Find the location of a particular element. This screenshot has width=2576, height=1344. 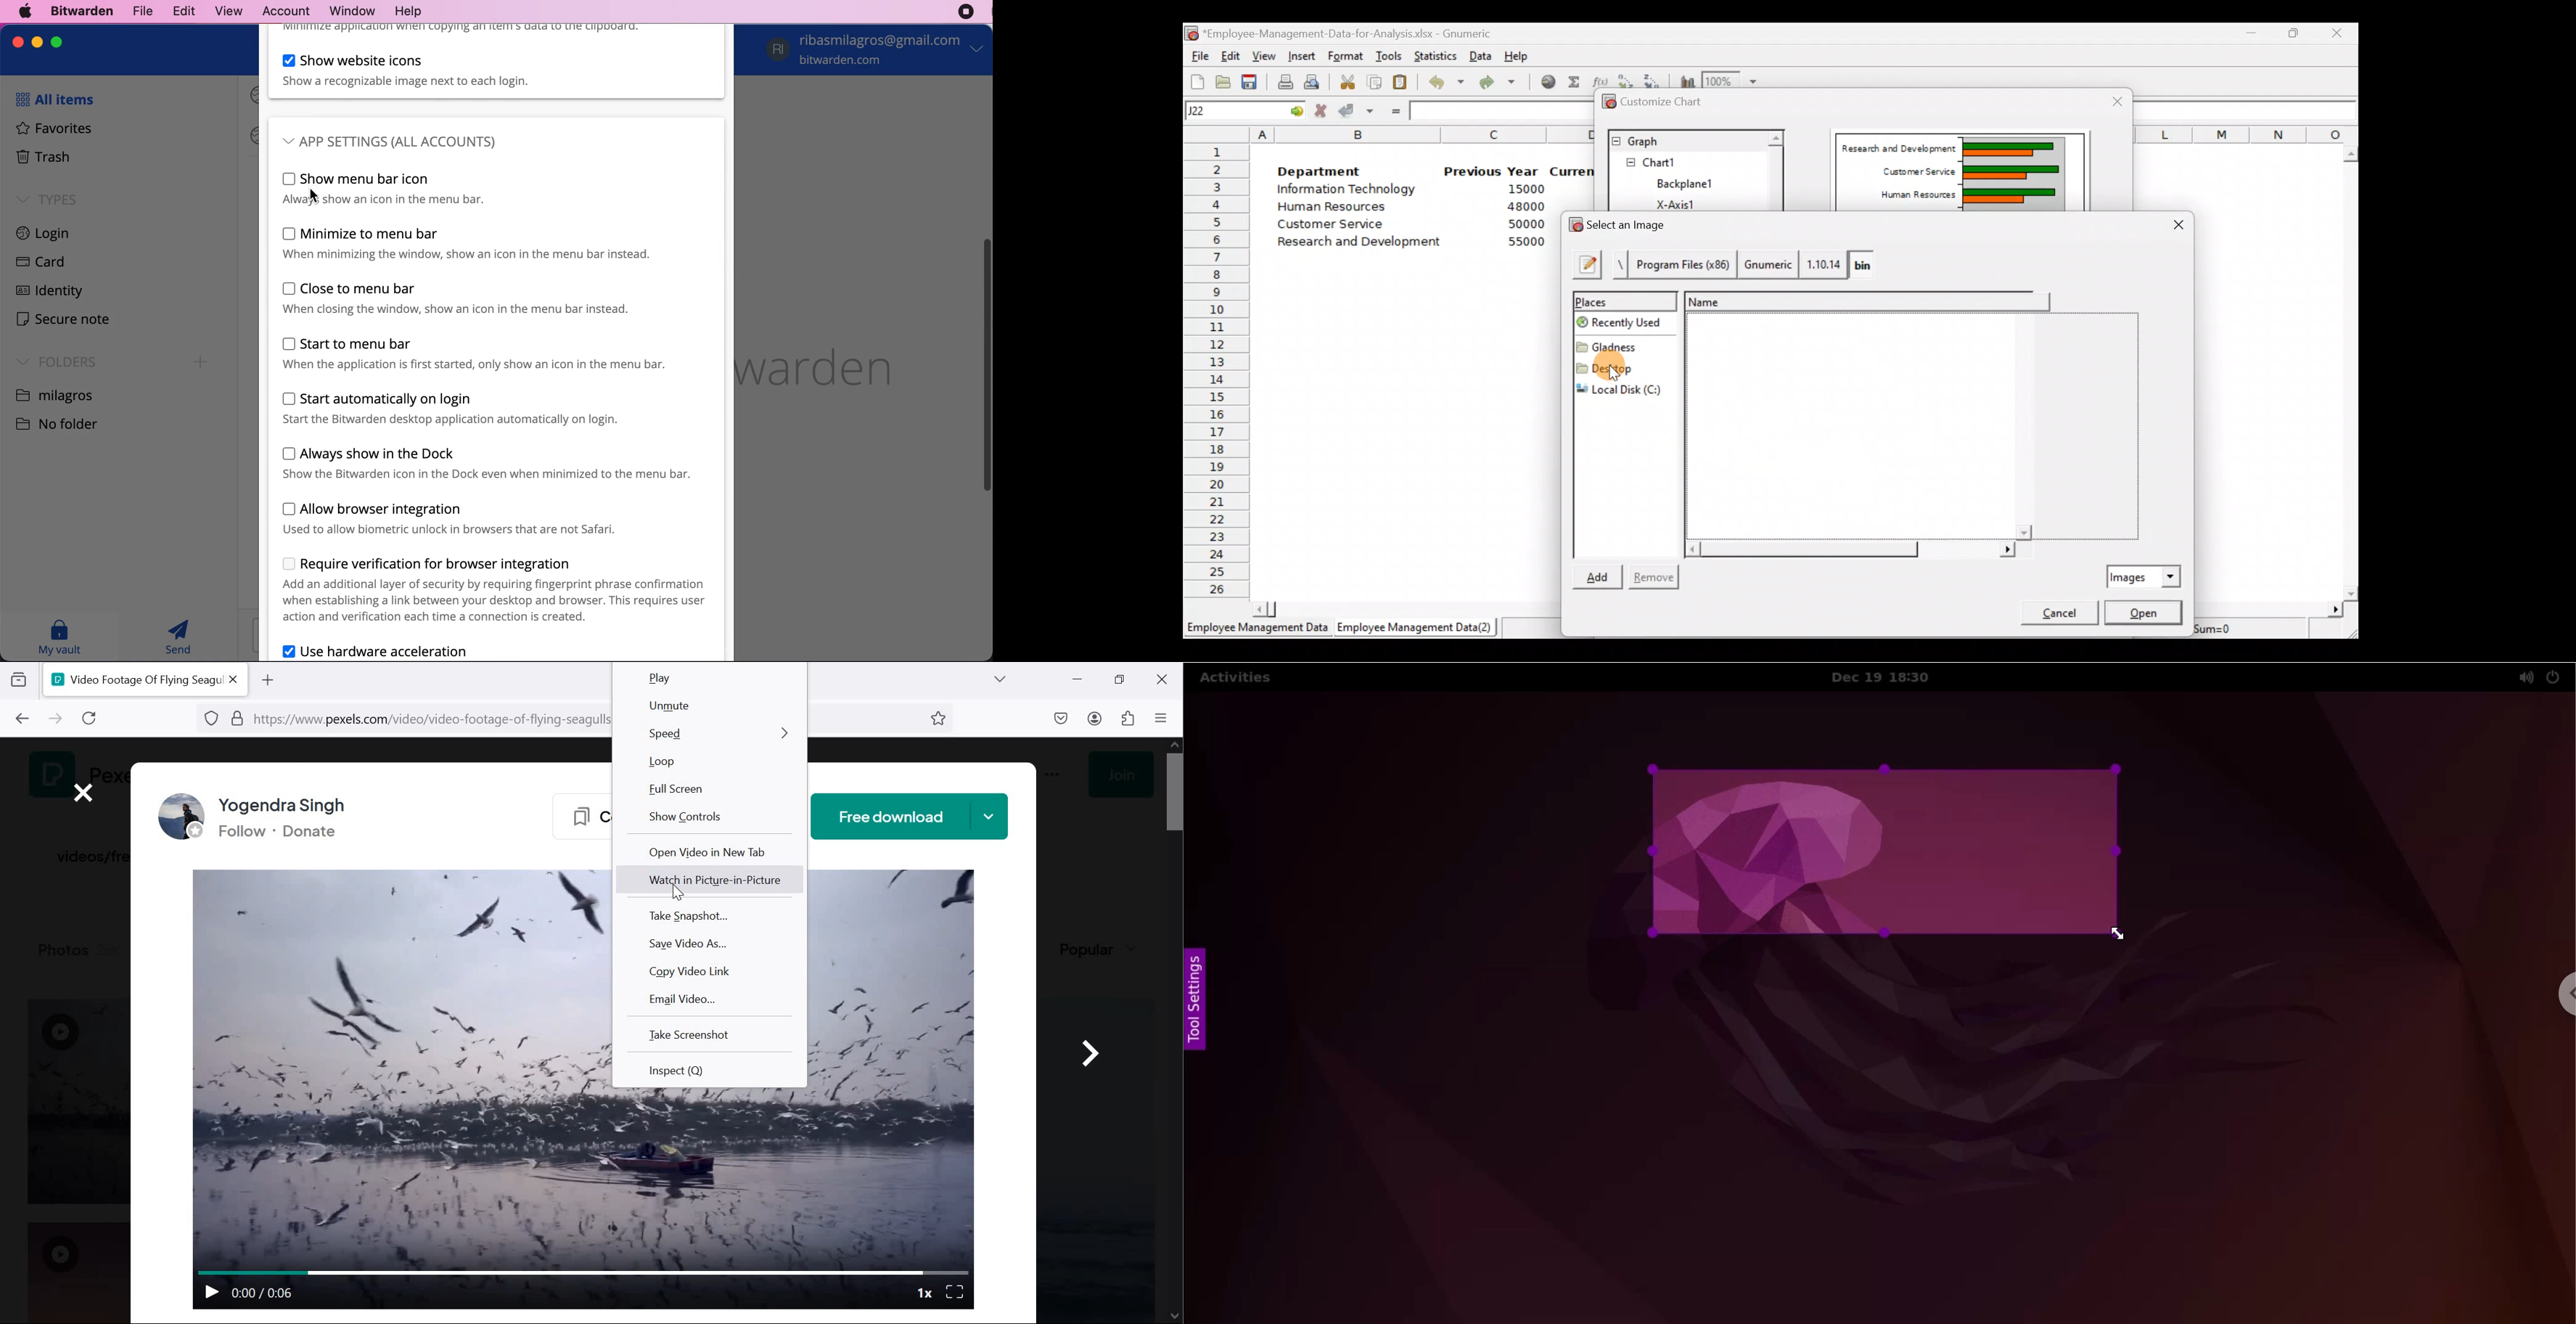

Select an image is located at coordinates (1623, 224).